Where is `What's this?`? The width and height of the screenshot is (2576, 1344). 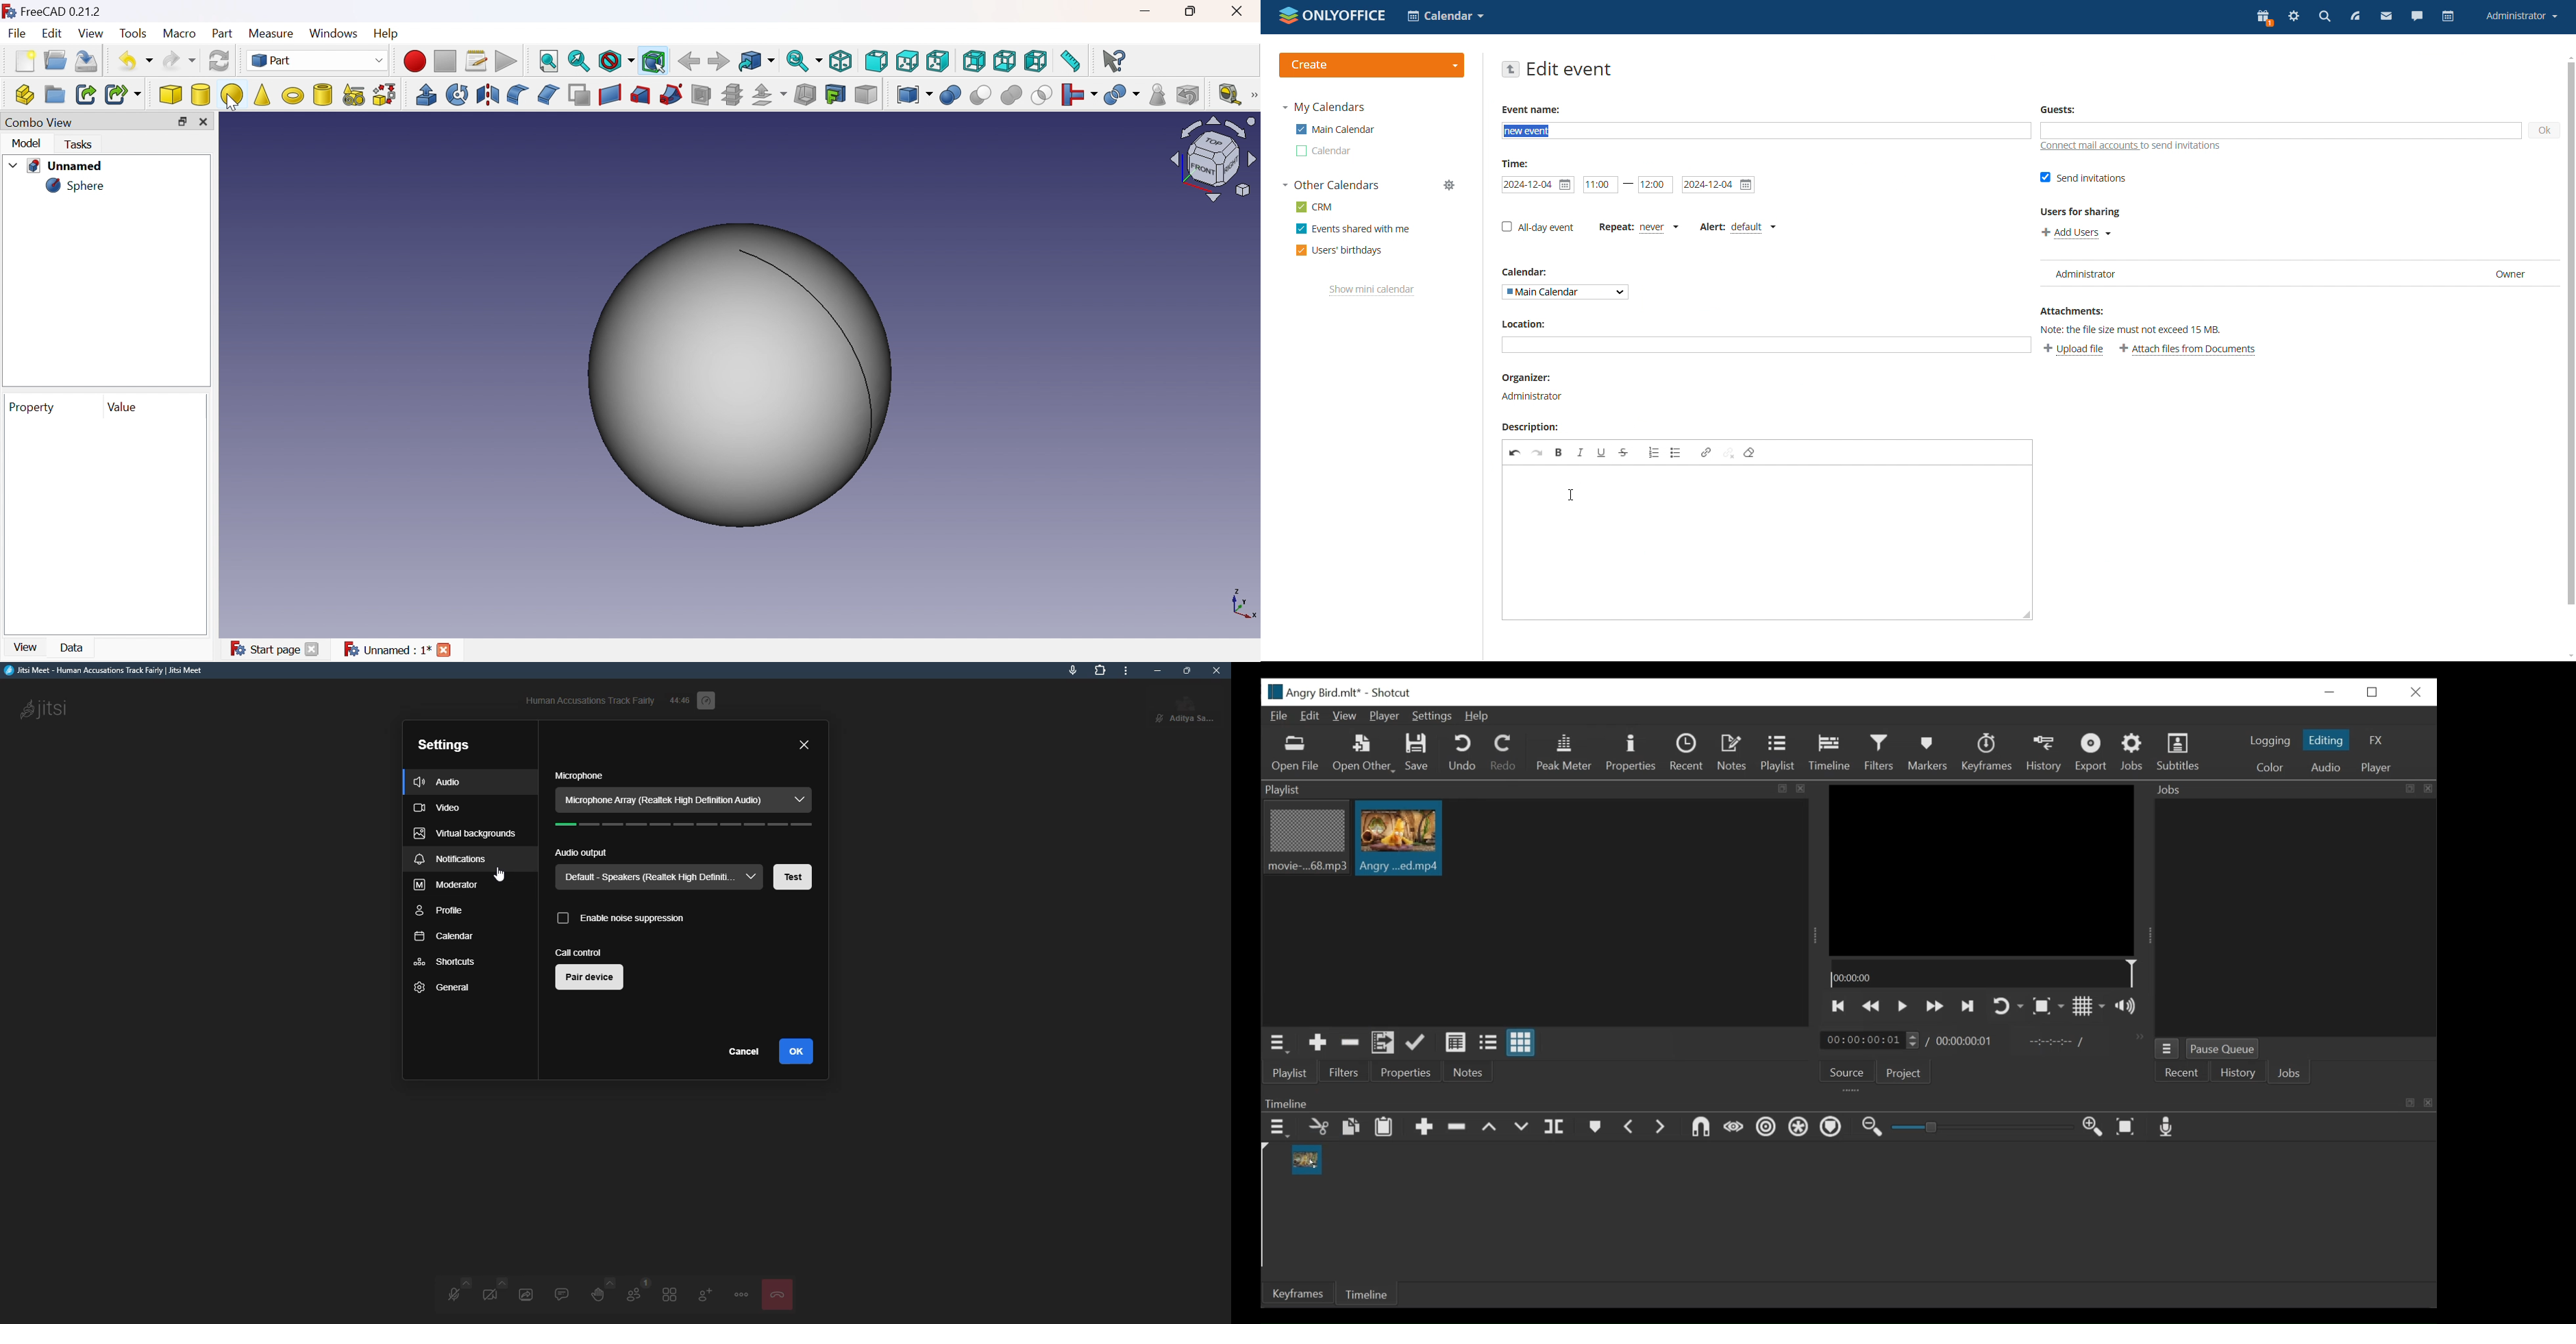
What's this? is located at coordinates (1113, 60).